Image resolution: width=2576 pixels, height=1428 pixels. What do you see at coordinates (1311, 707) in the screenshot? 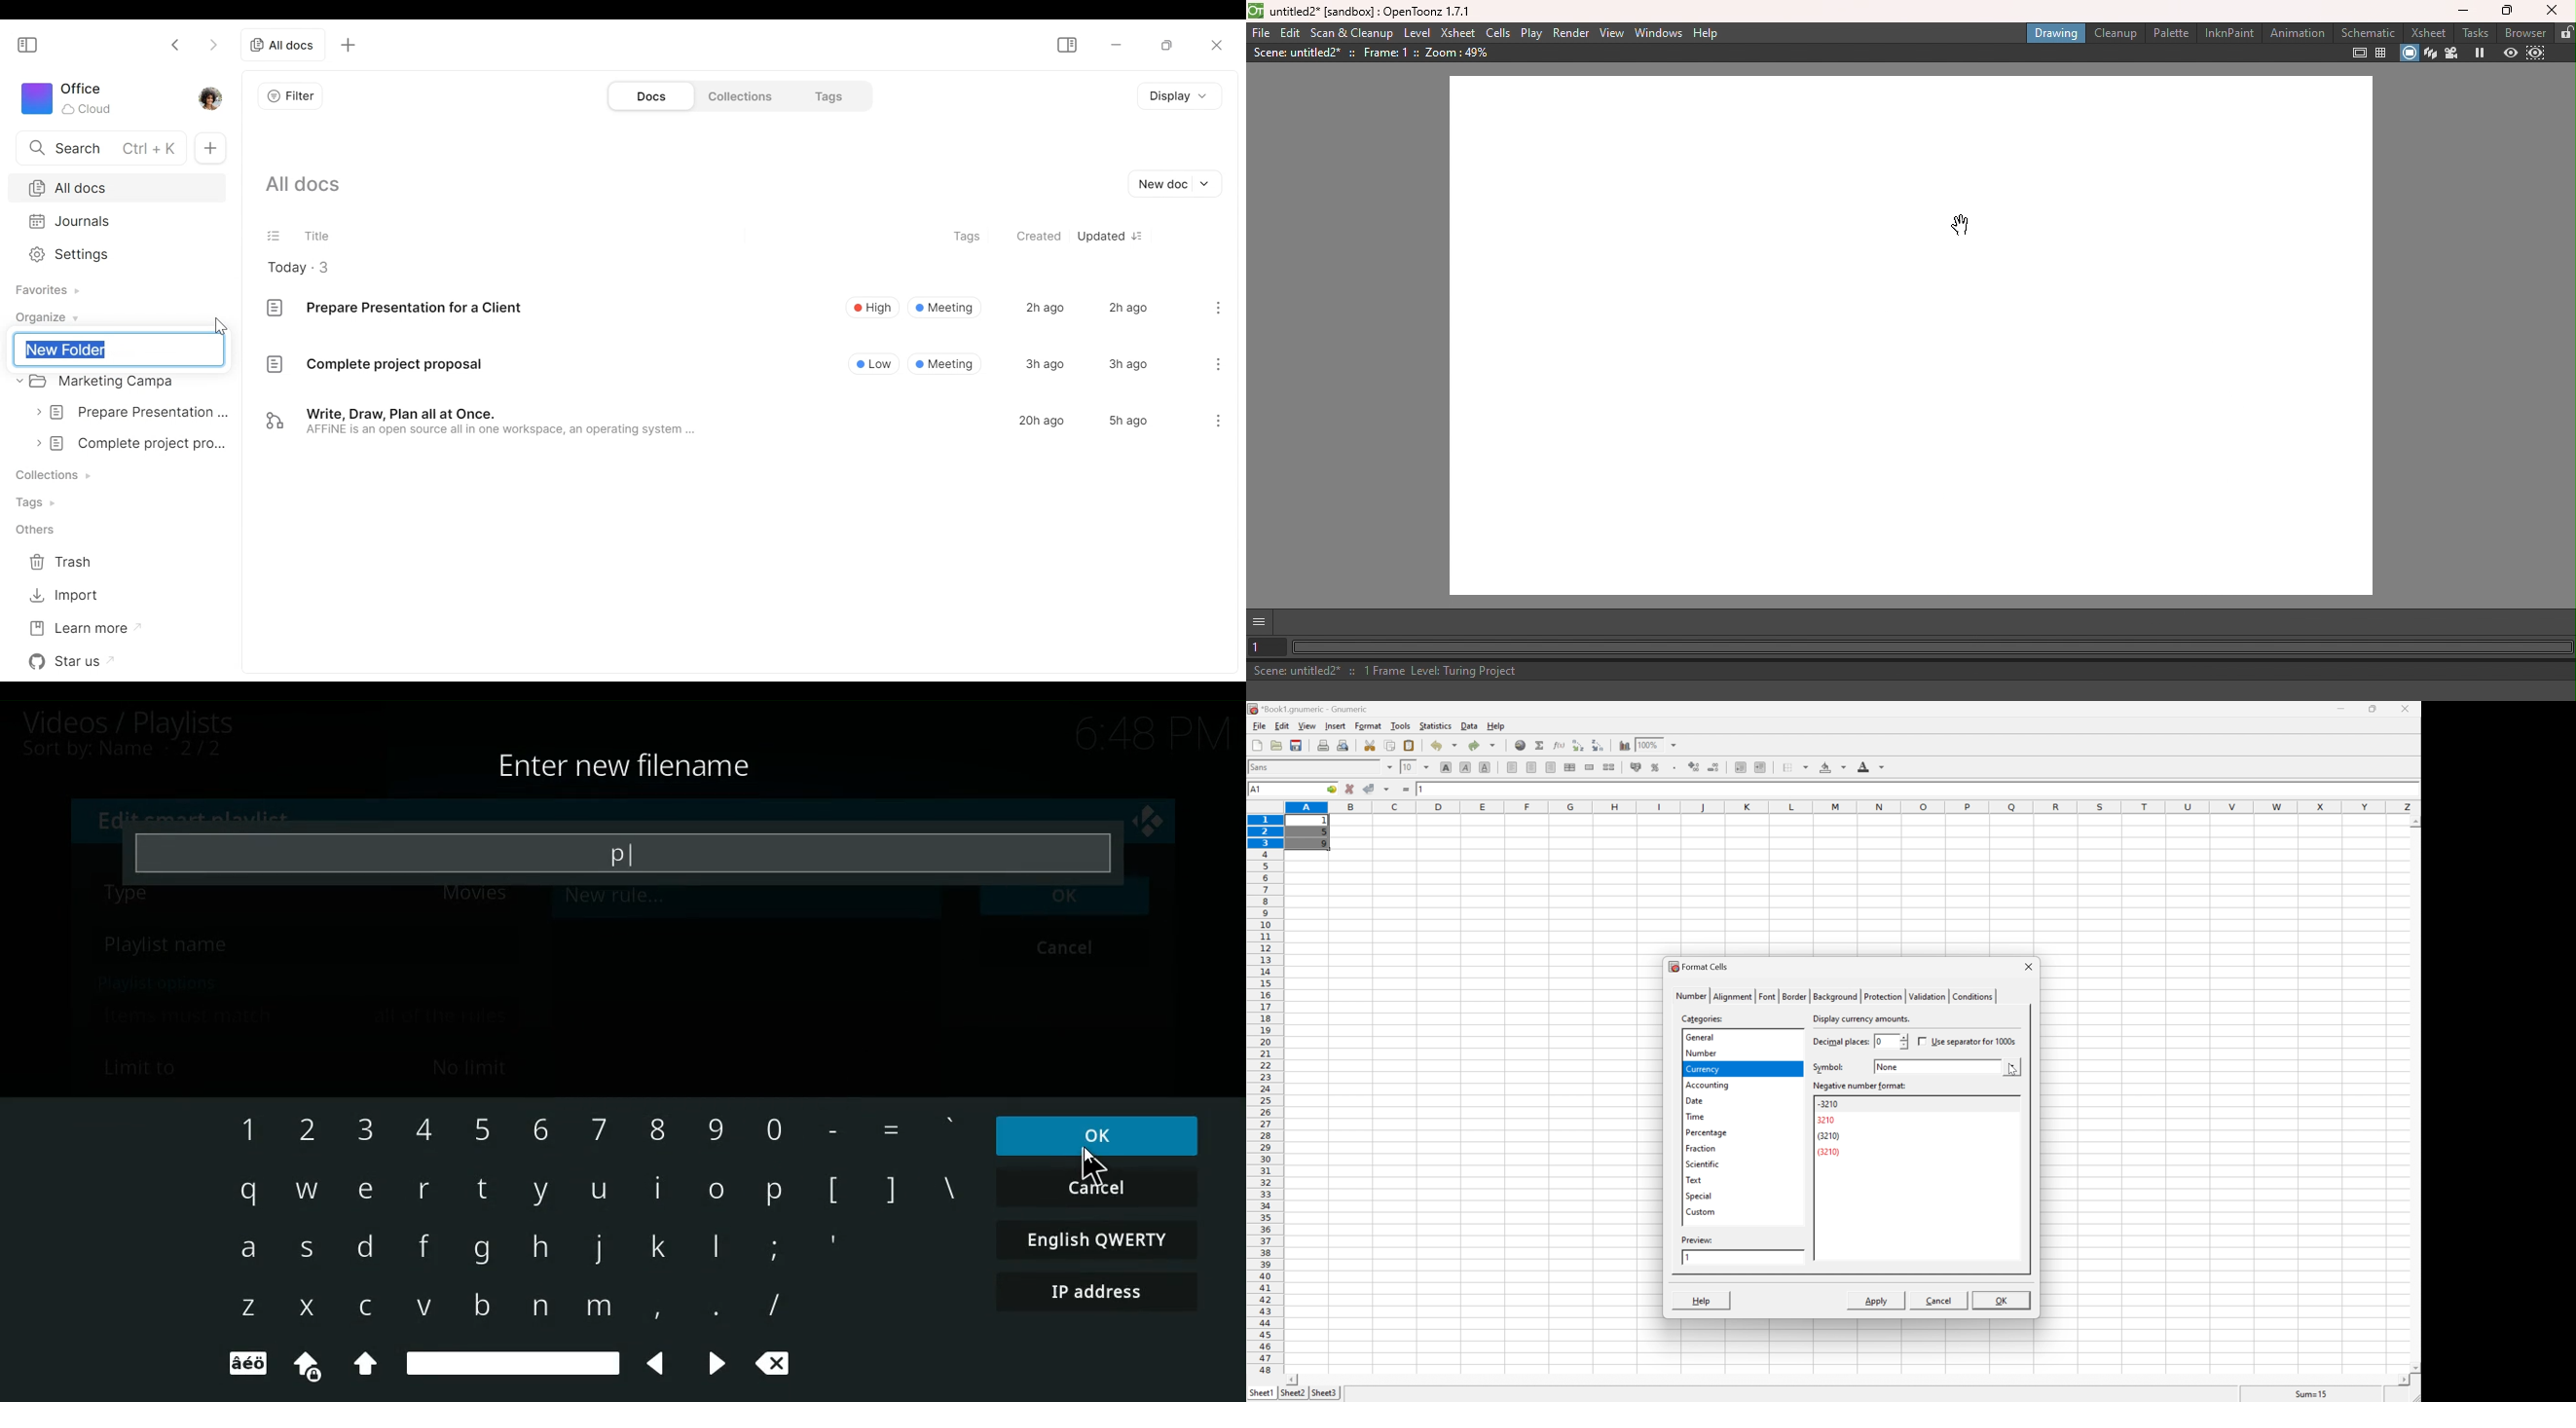
I see `application name` at bounding box center [1311, 707].